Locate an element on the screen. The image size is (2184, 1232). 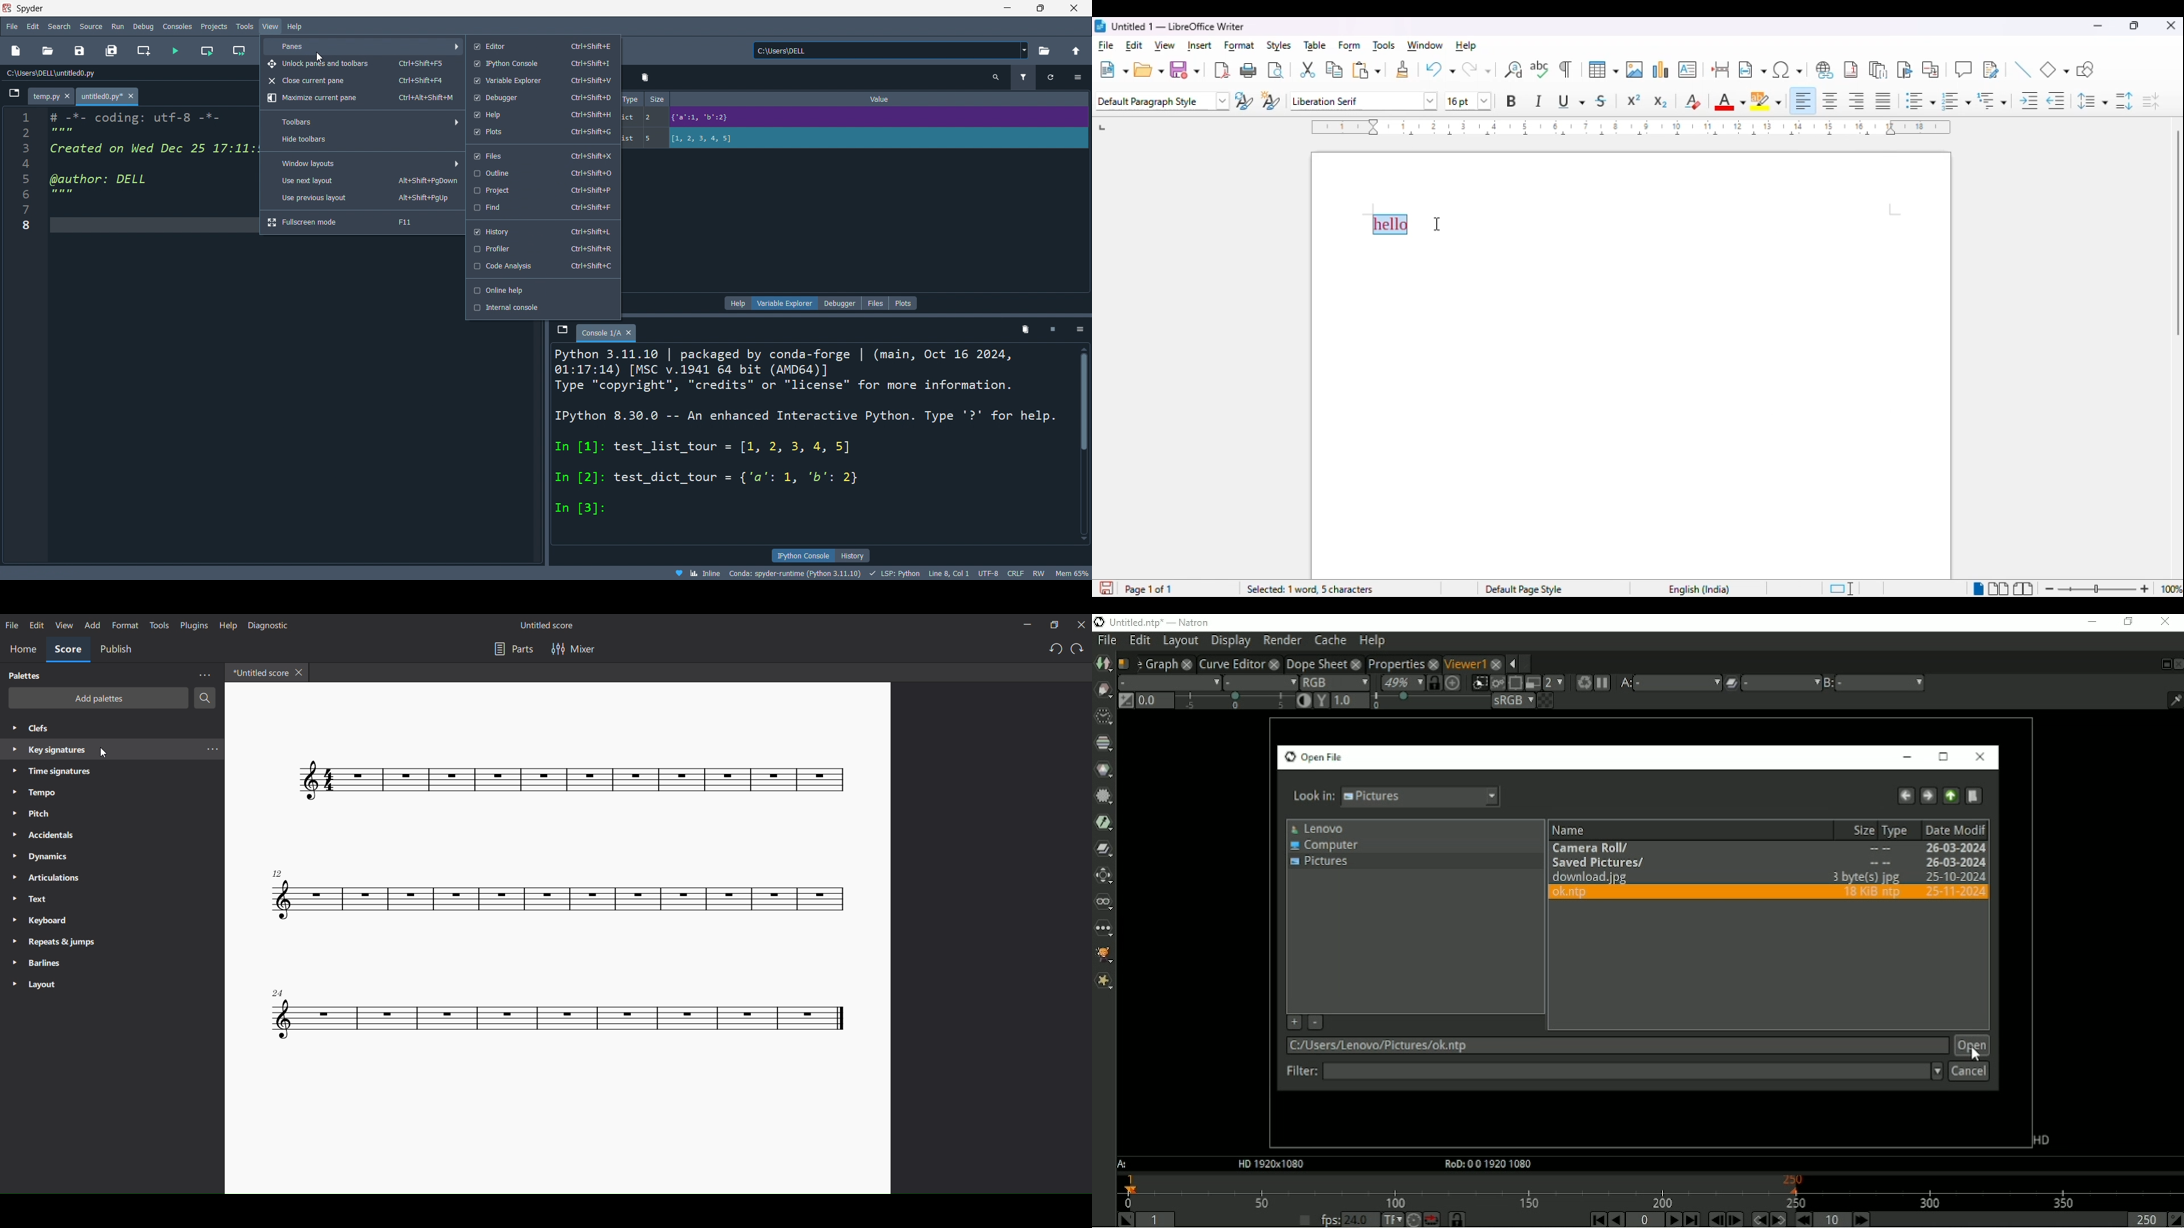
insert hyperlink is located at coordinates (1824, 70).